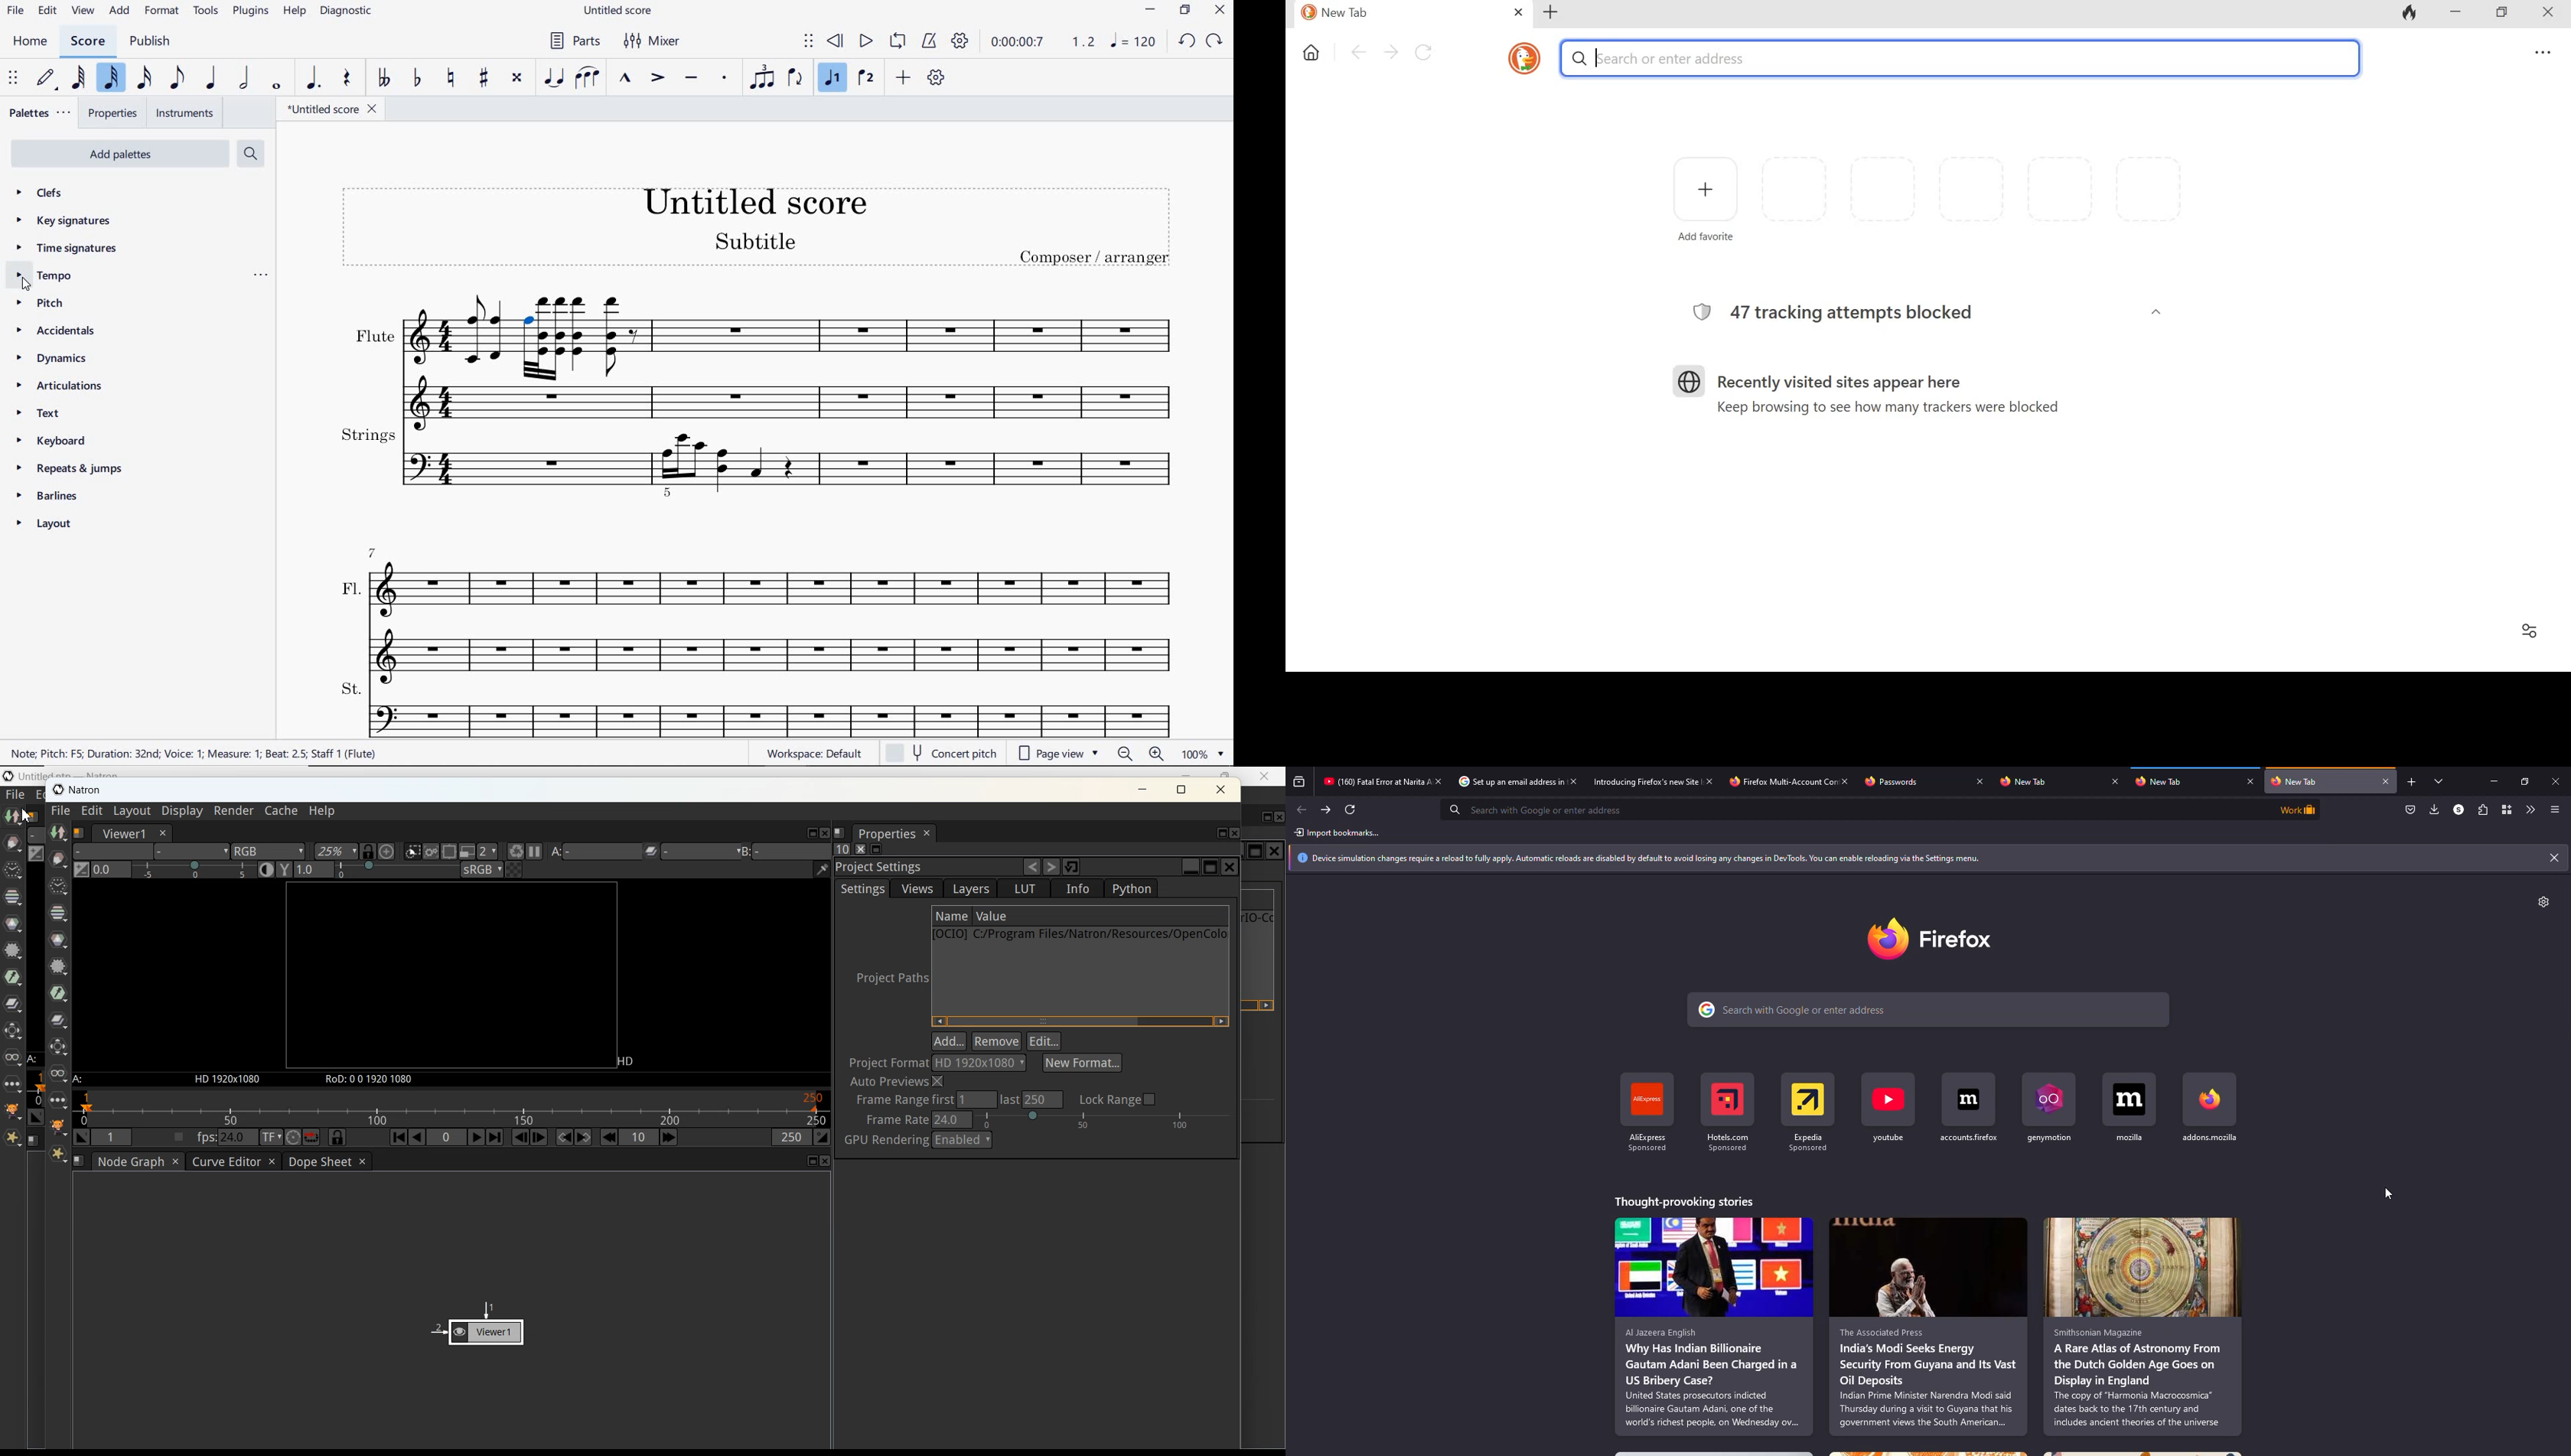  What do you see at coordinates (1504, 782) in the screenshot?
I see `tab` at bounding box center [1504, 782].